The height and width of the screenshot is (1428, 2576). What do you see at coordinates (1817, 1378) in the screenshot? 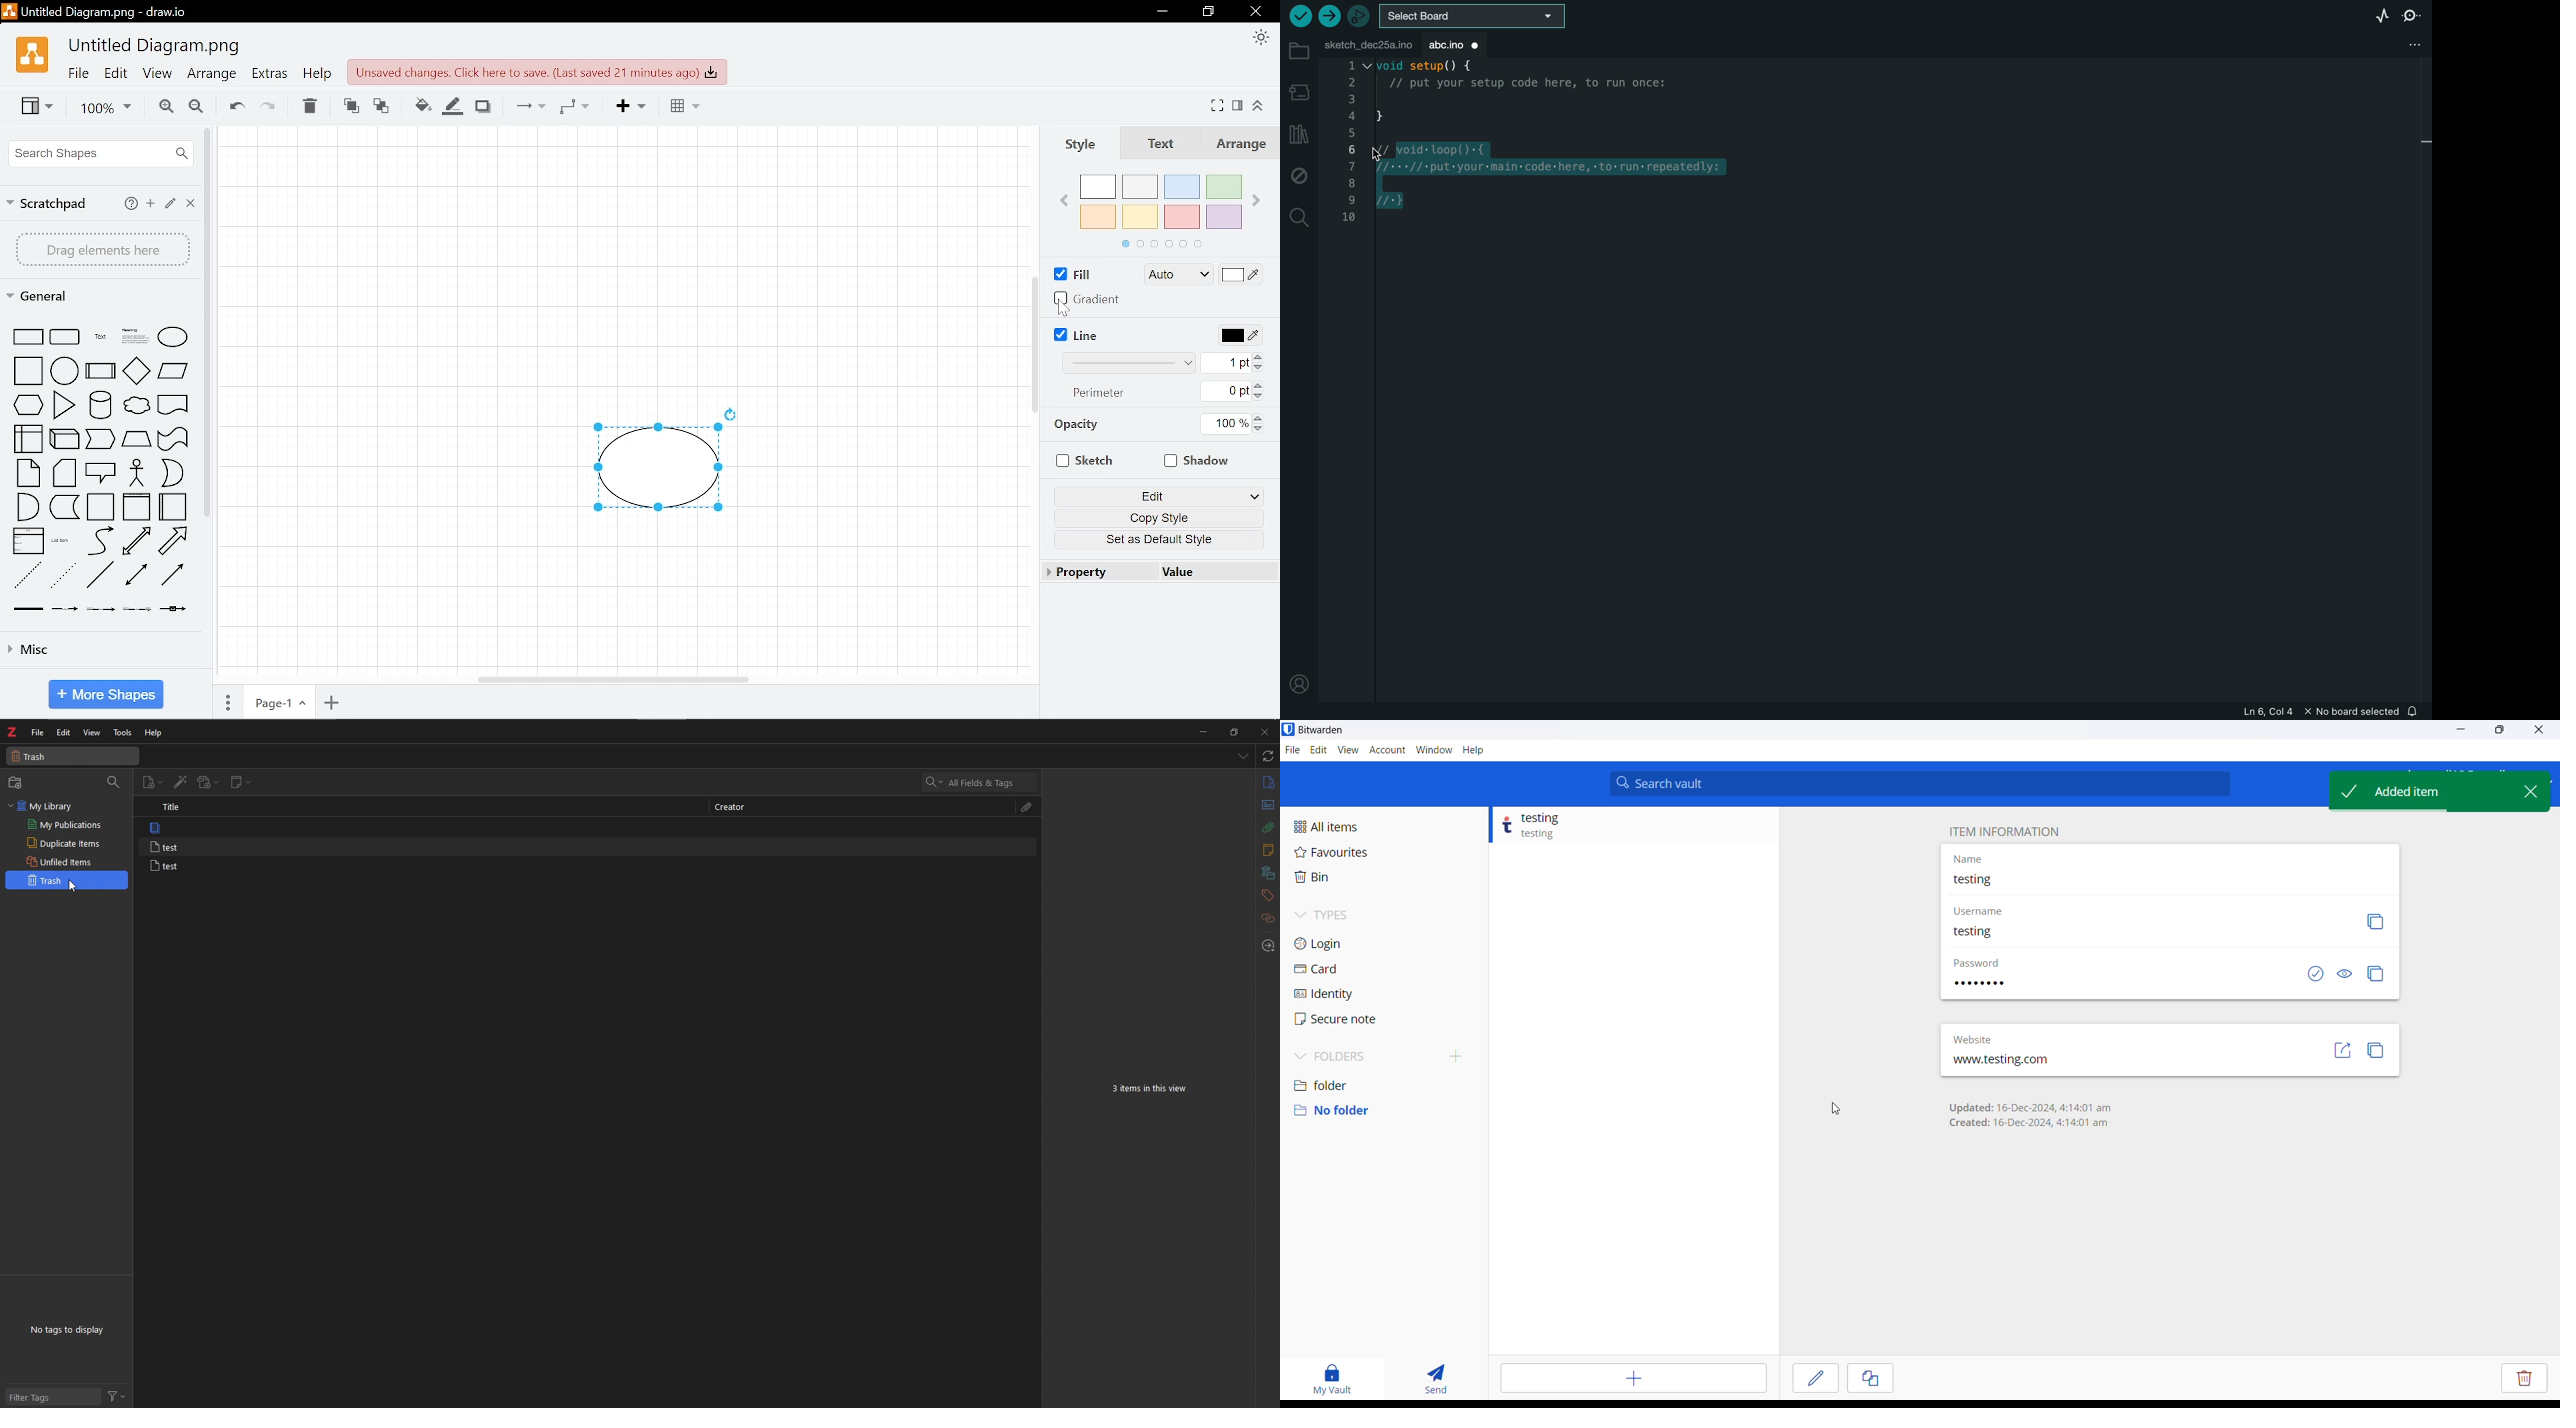
I see `edit` at bounding box center [1817, 1378].